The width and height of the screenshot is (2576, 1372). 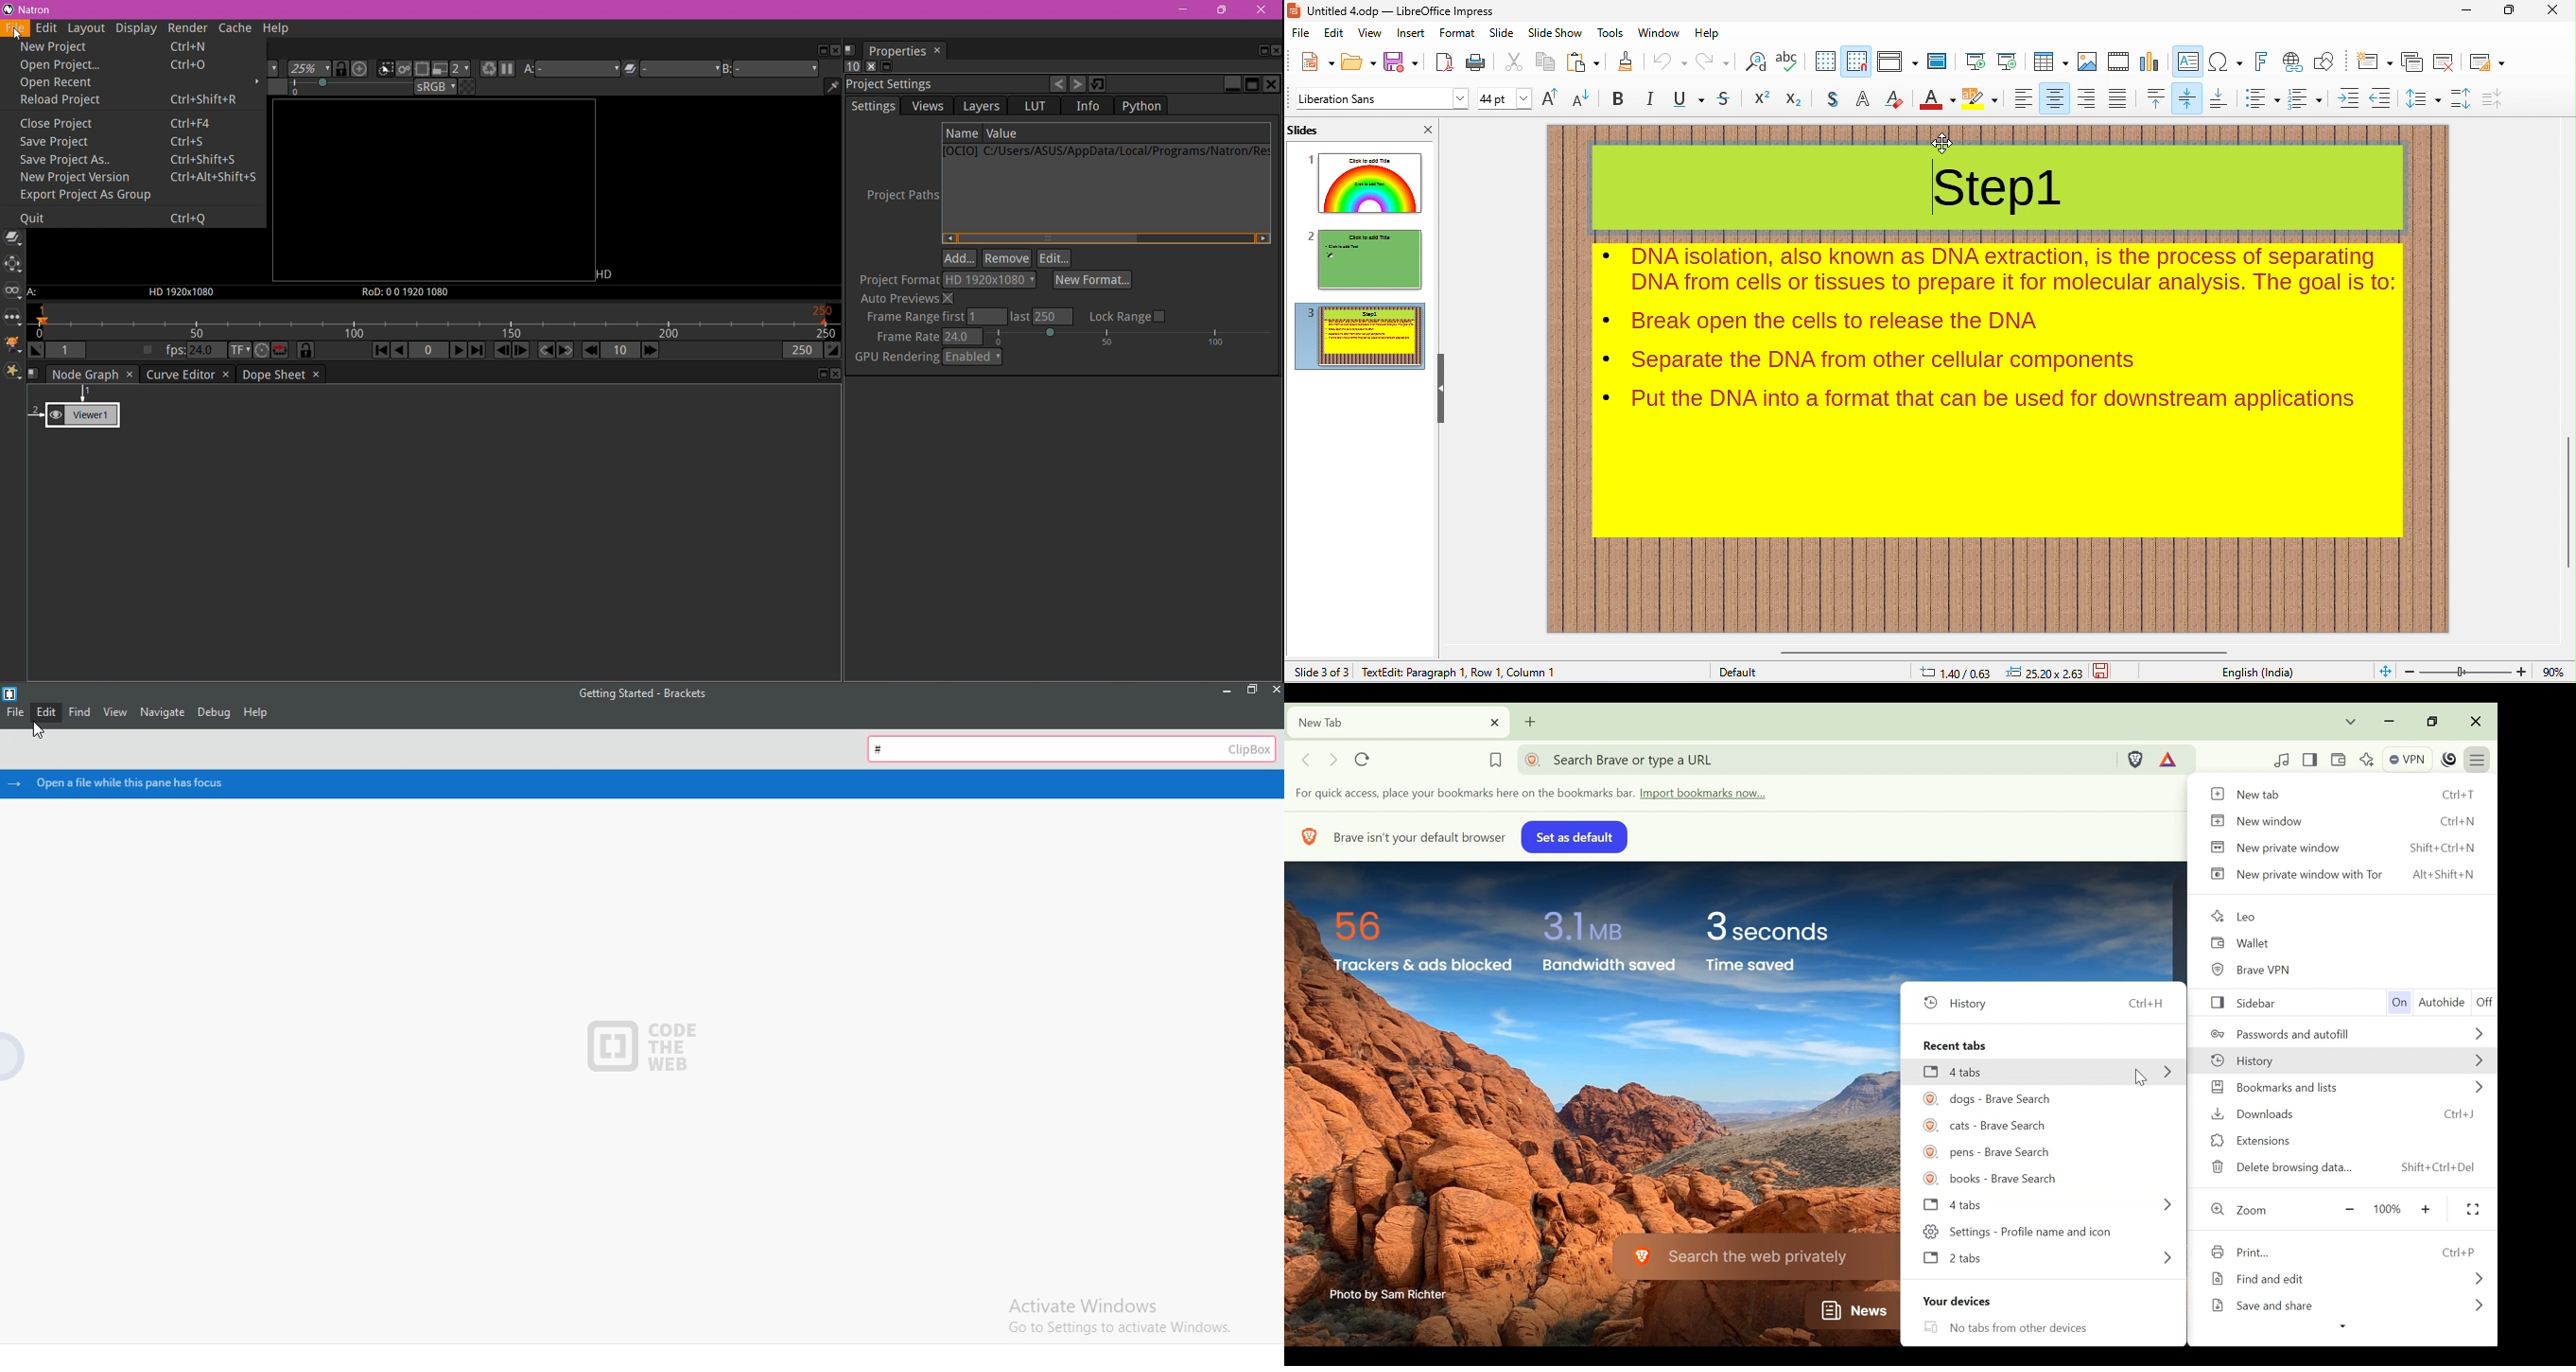 I want to click on New tab Ctrl+T, so click(x=2344, y=795).